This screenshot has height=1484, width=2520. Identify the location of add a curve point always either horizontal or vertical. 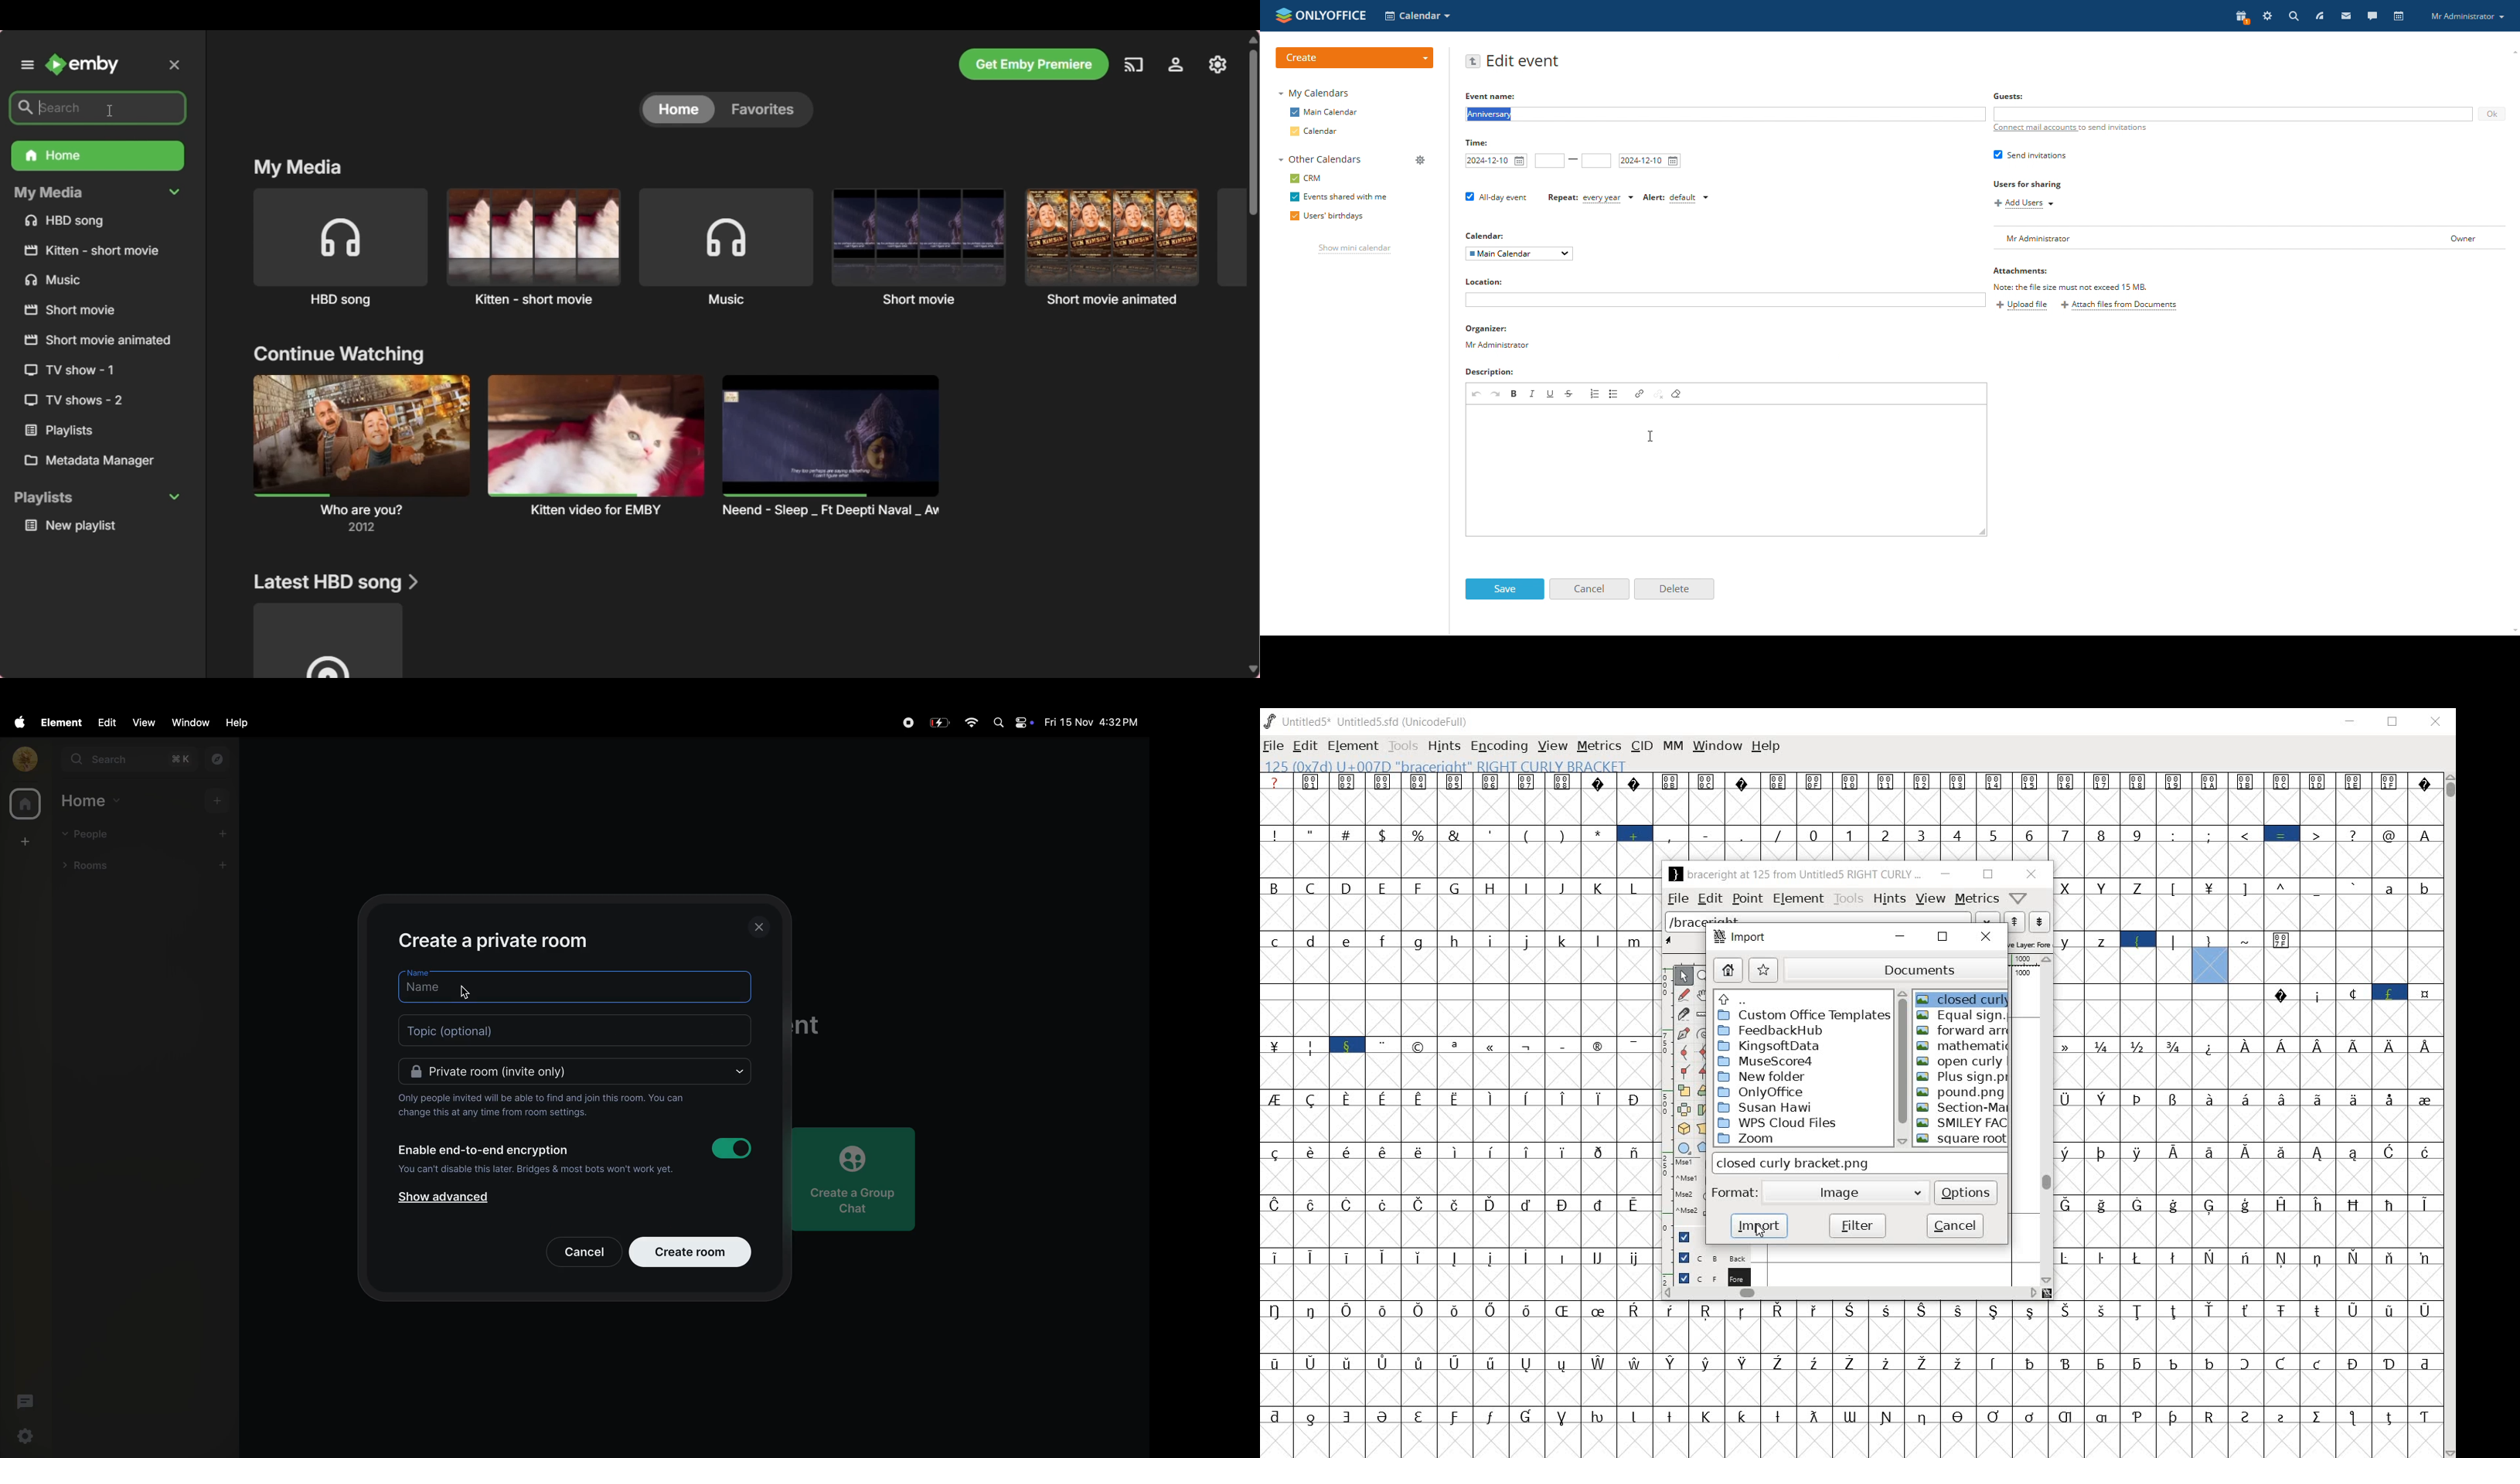
(1703, 1052).